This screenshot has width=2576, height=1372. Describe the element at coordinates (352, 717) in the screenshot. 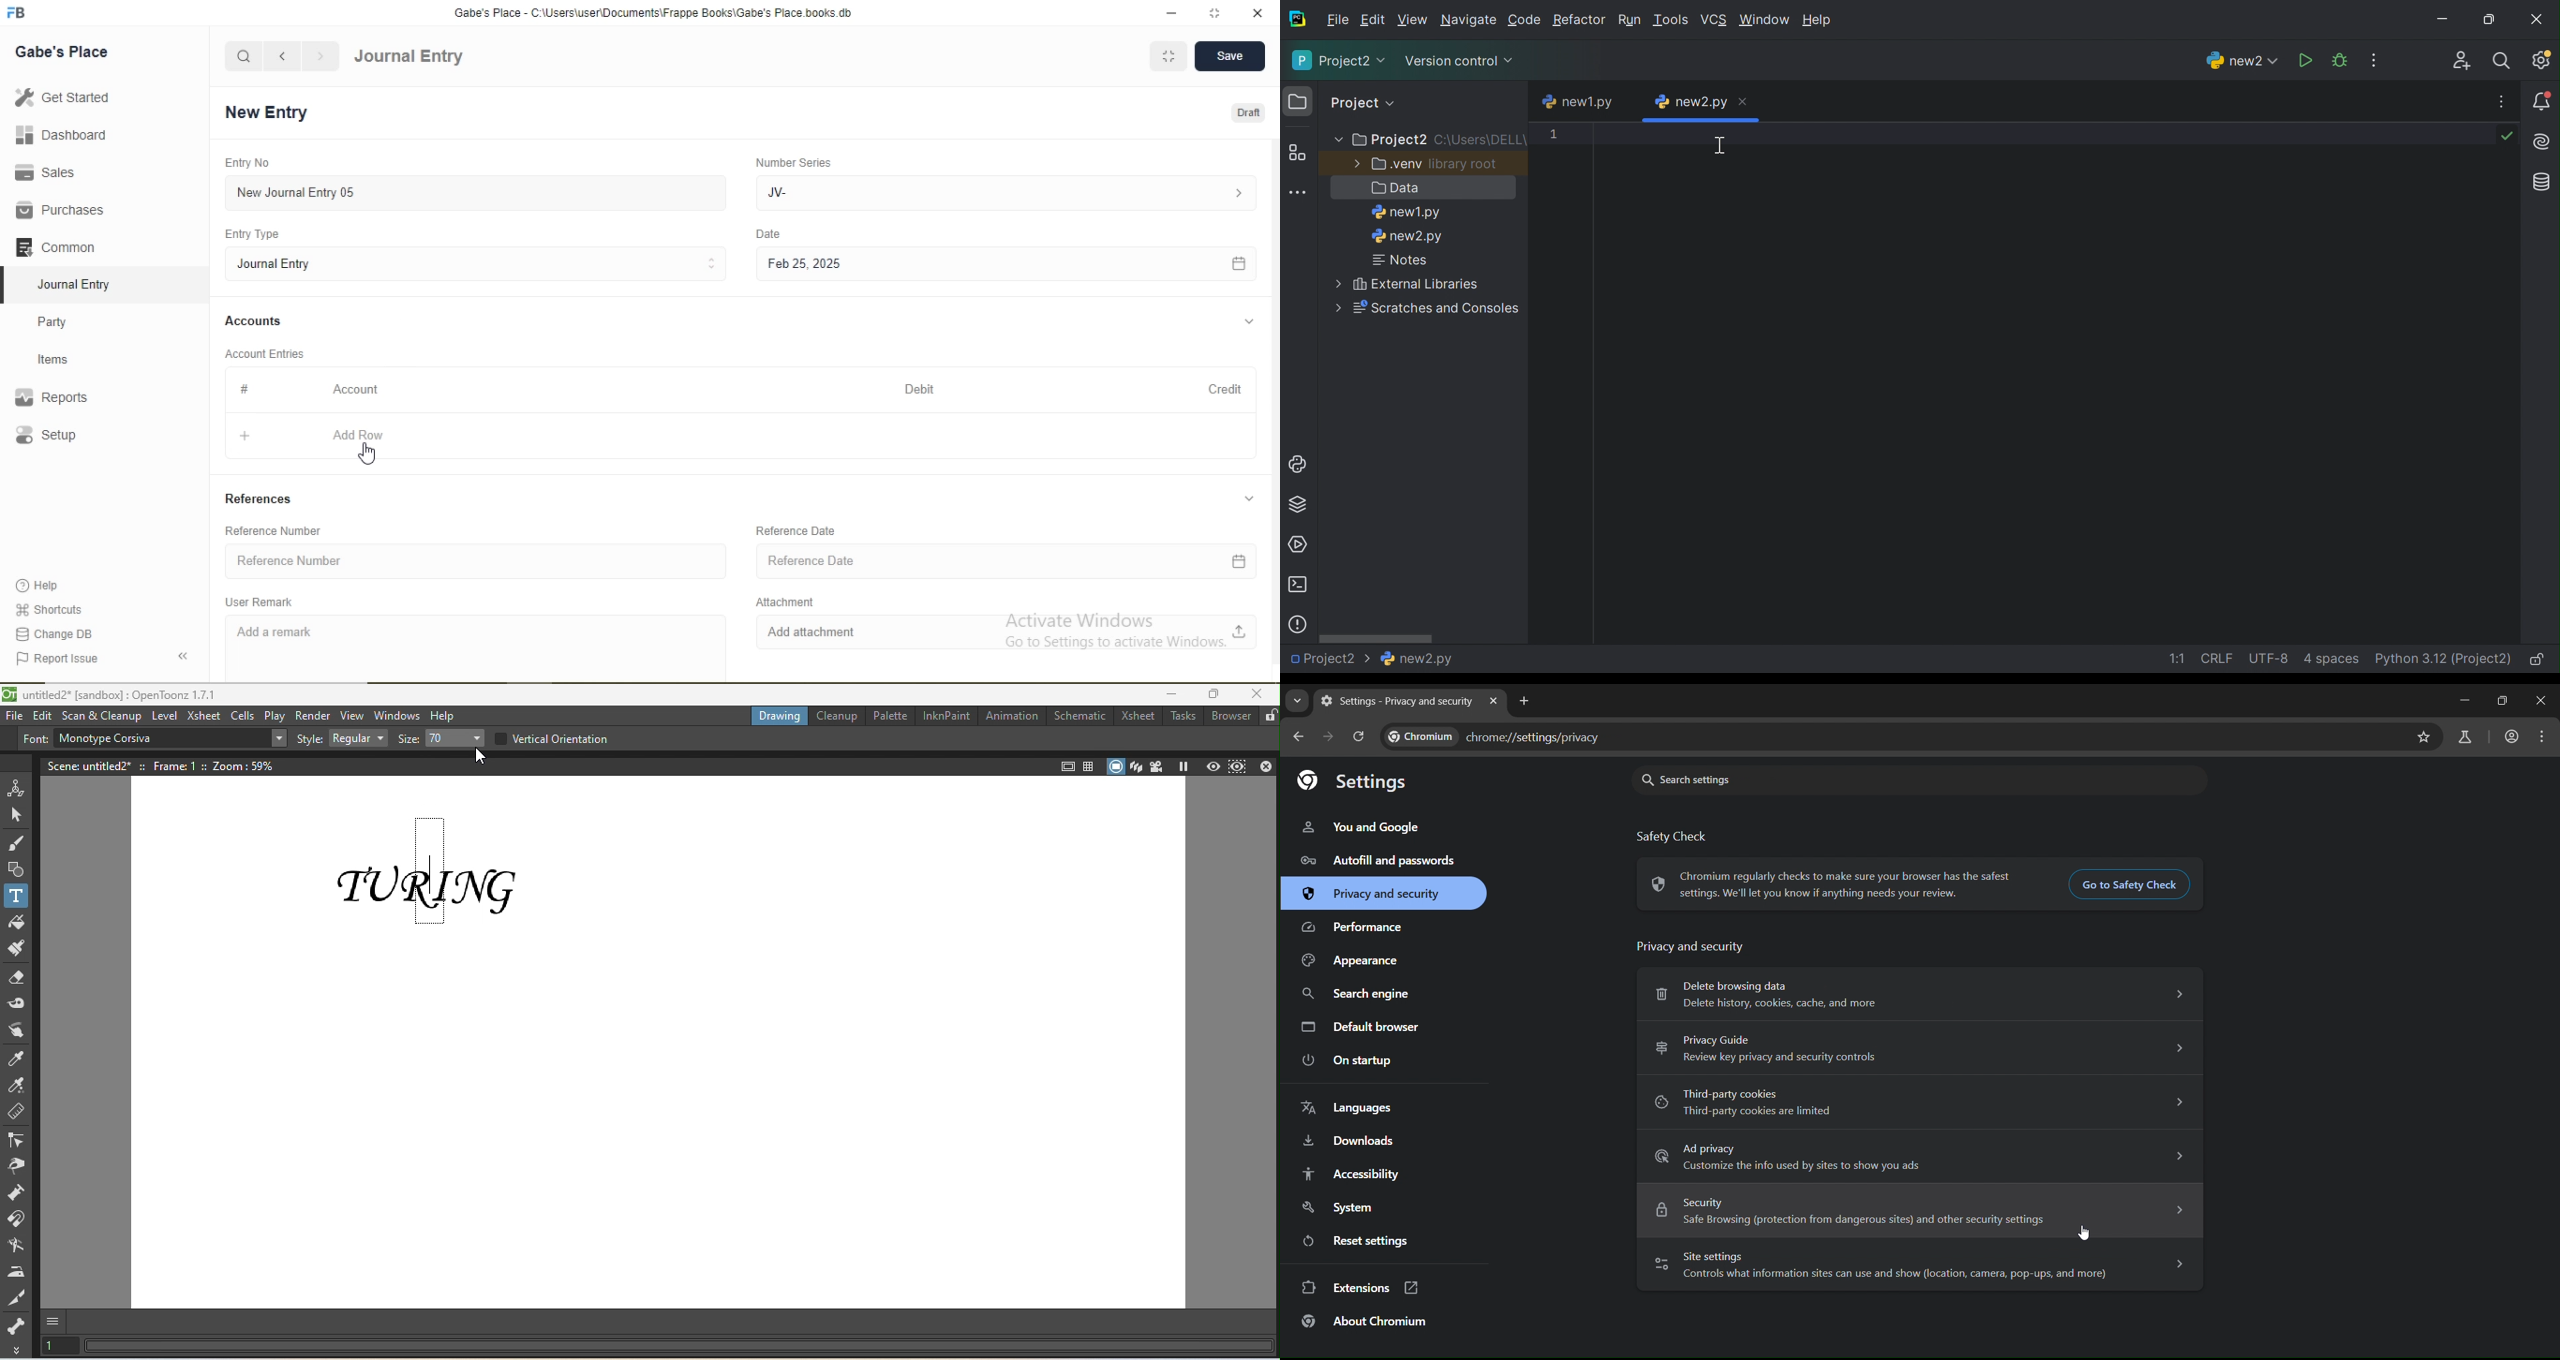

I see `View` at that location.